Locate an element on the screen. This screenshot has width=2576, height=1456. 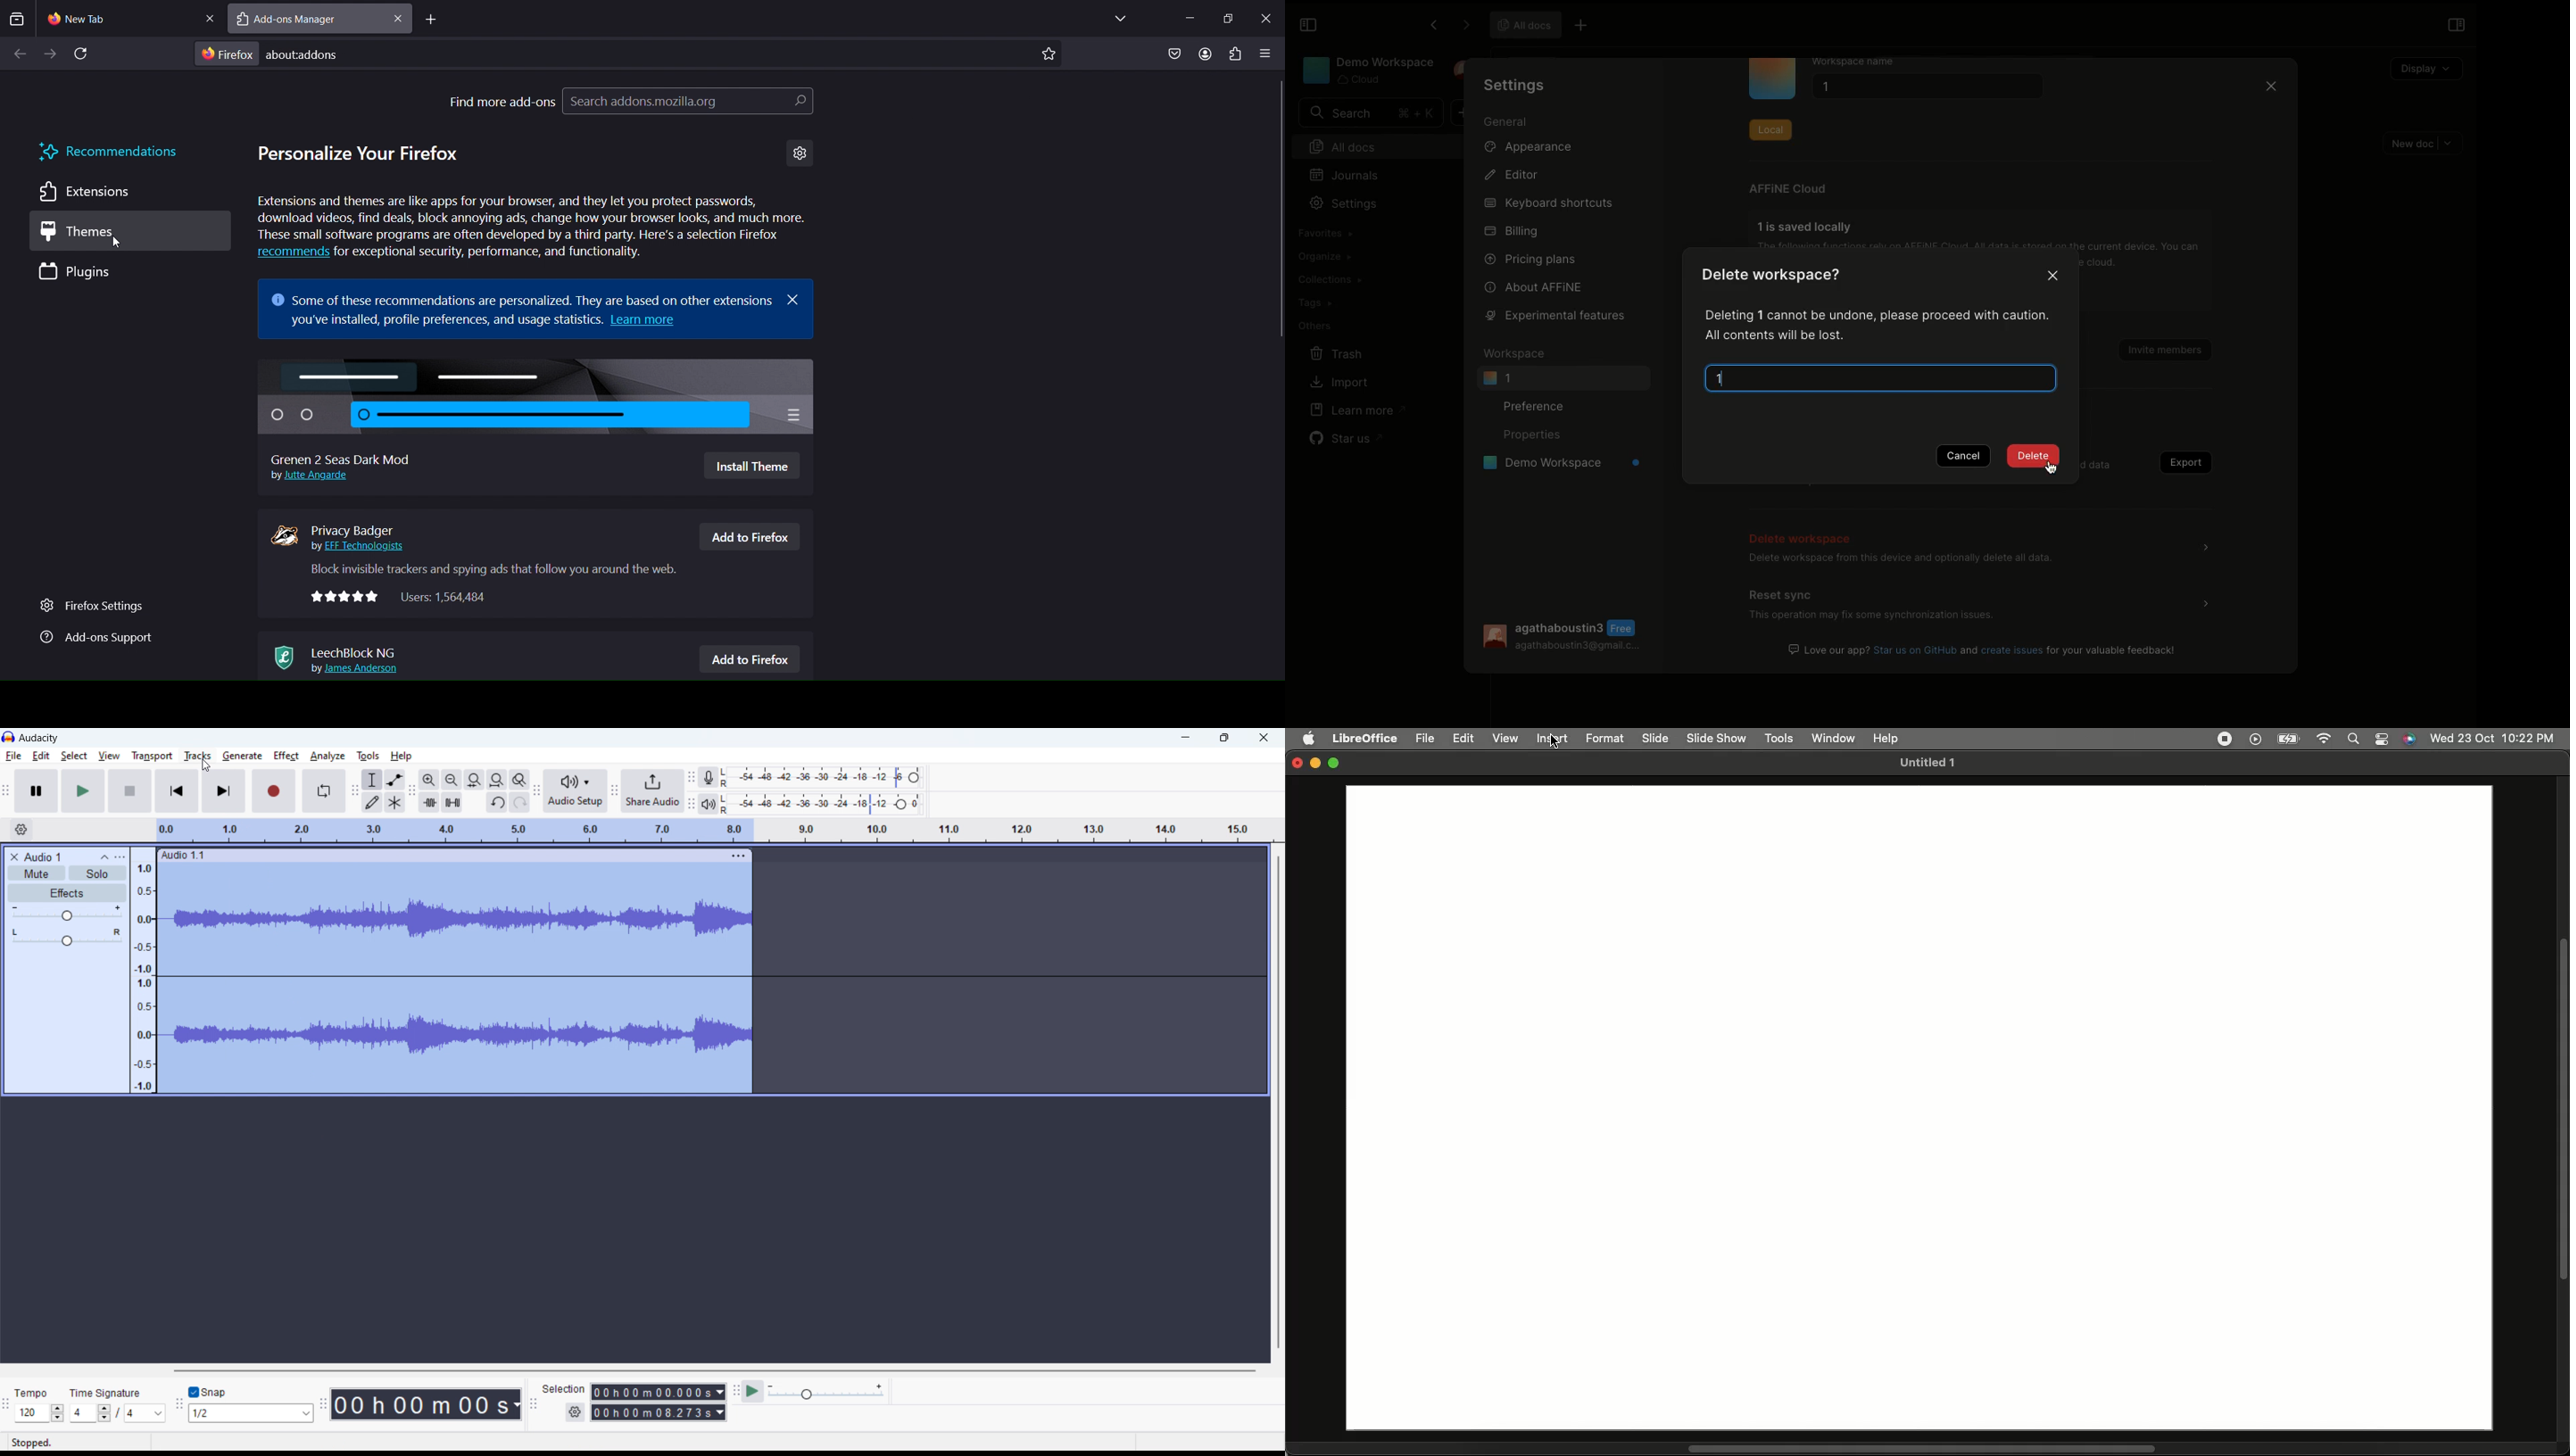
audio setup toolbar is located at coordinates (537, 790).